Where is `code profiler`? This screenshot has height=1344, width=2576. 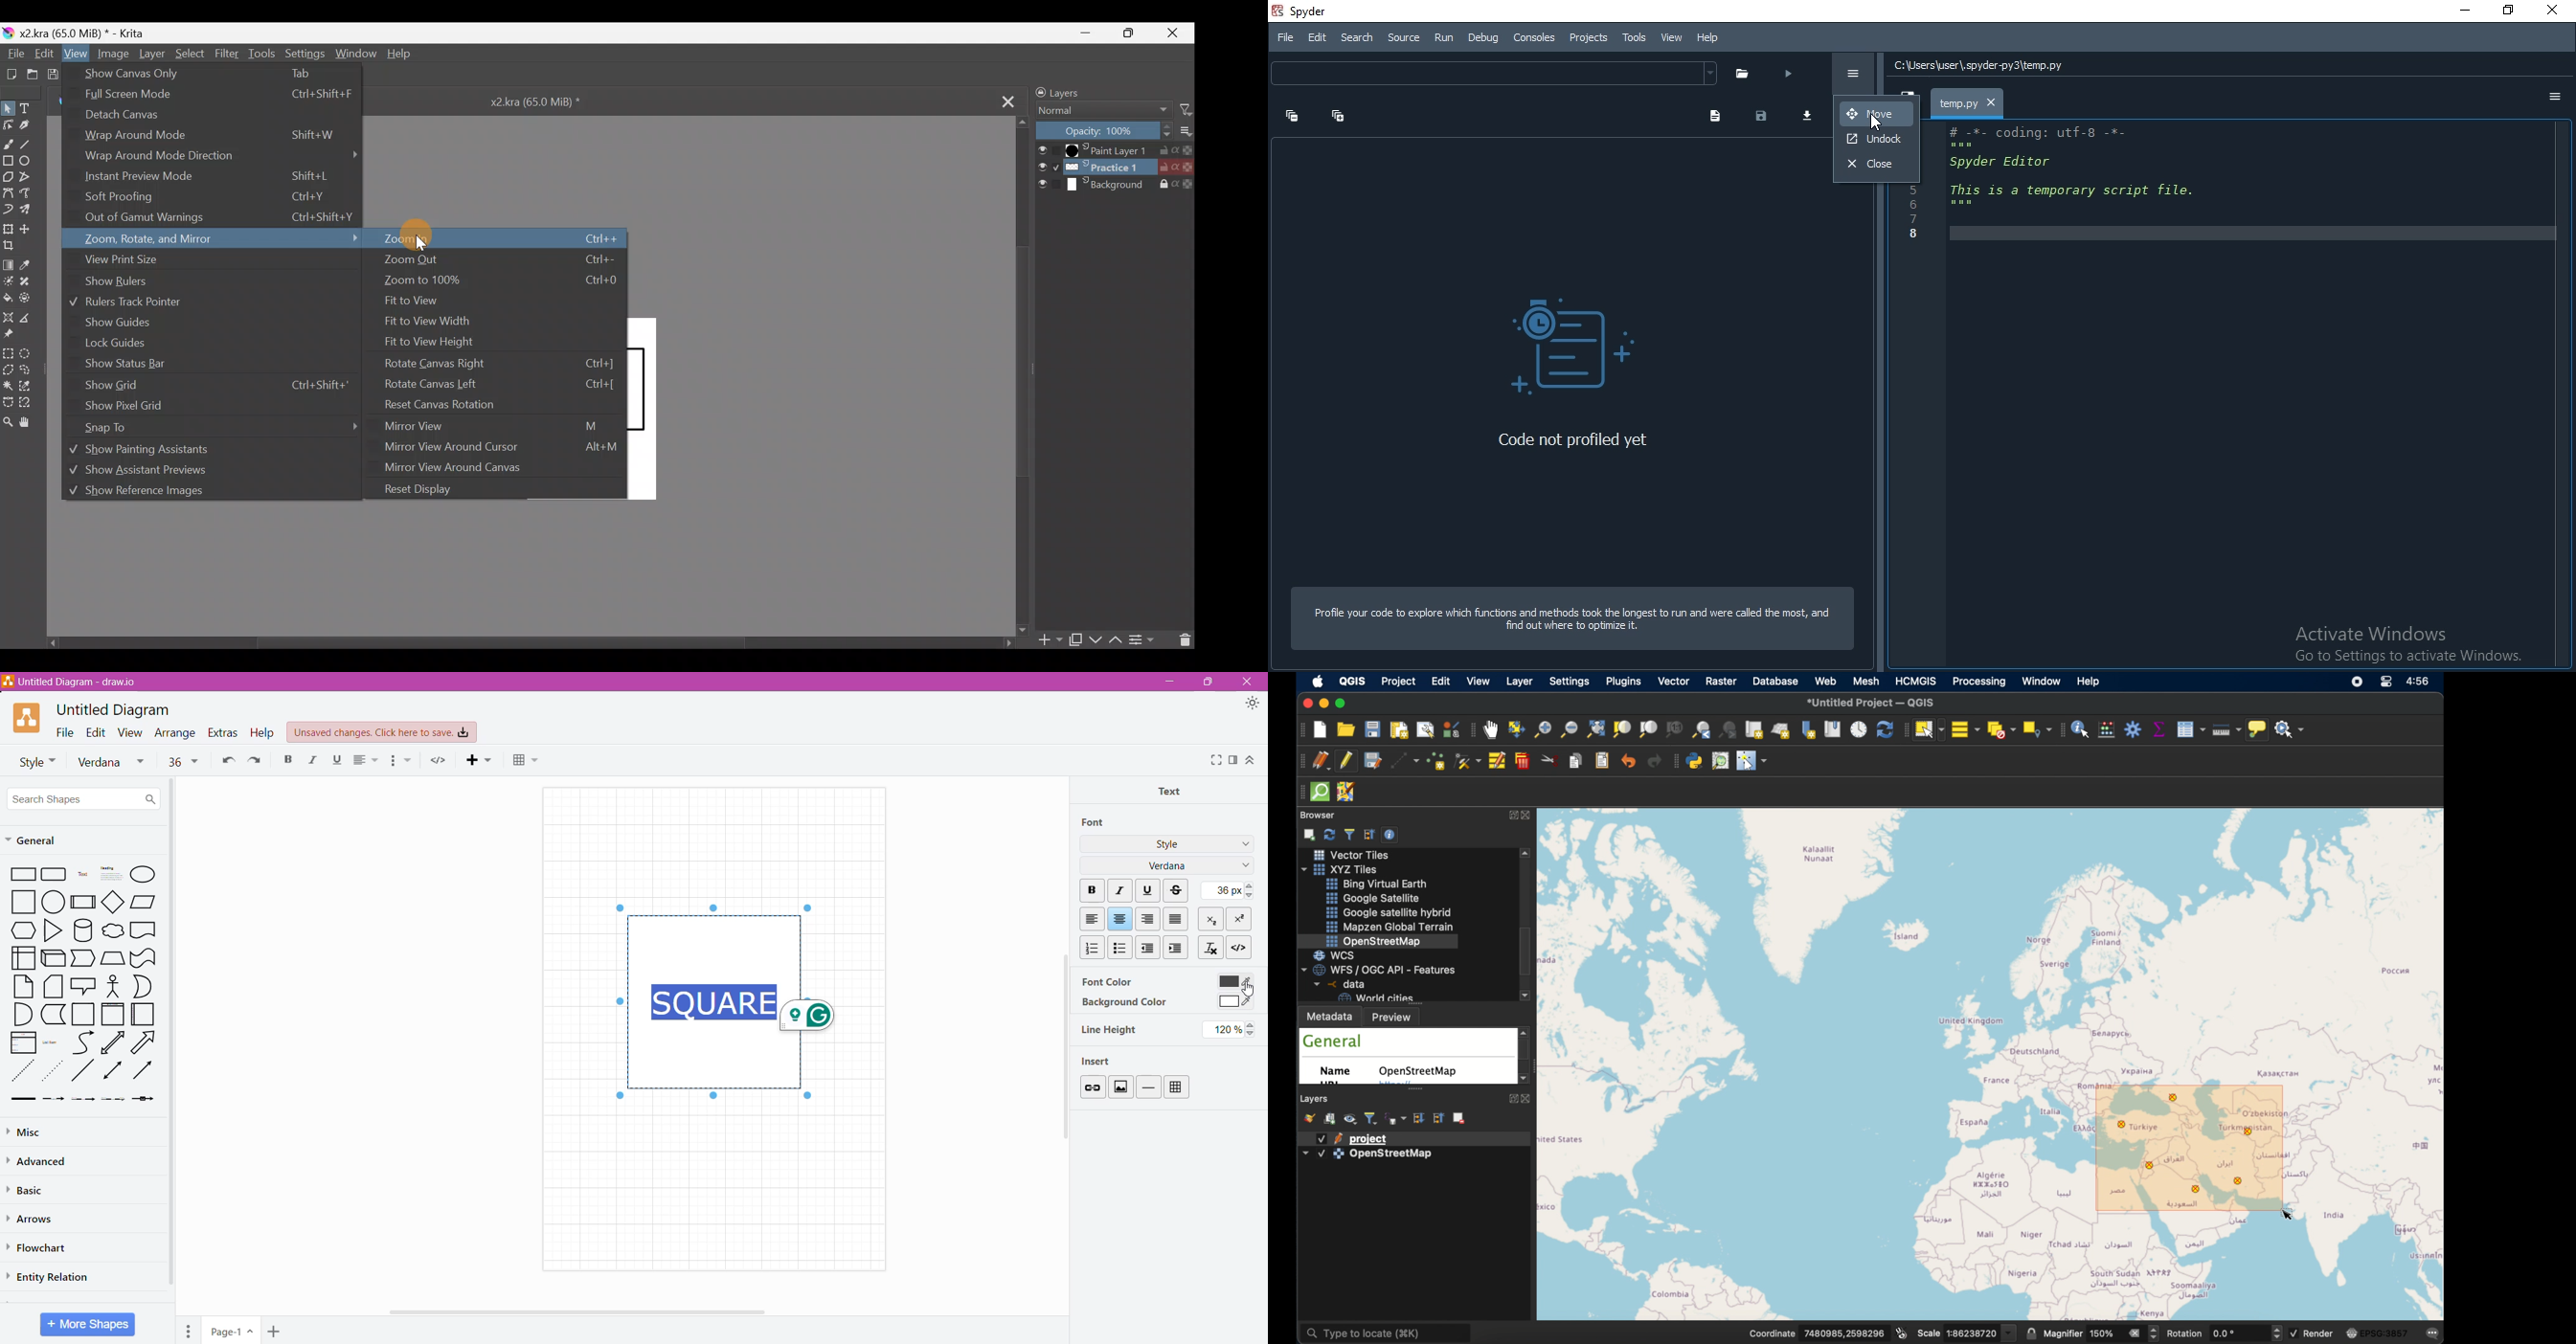 code profiler is located at coordinates (1568, 342).